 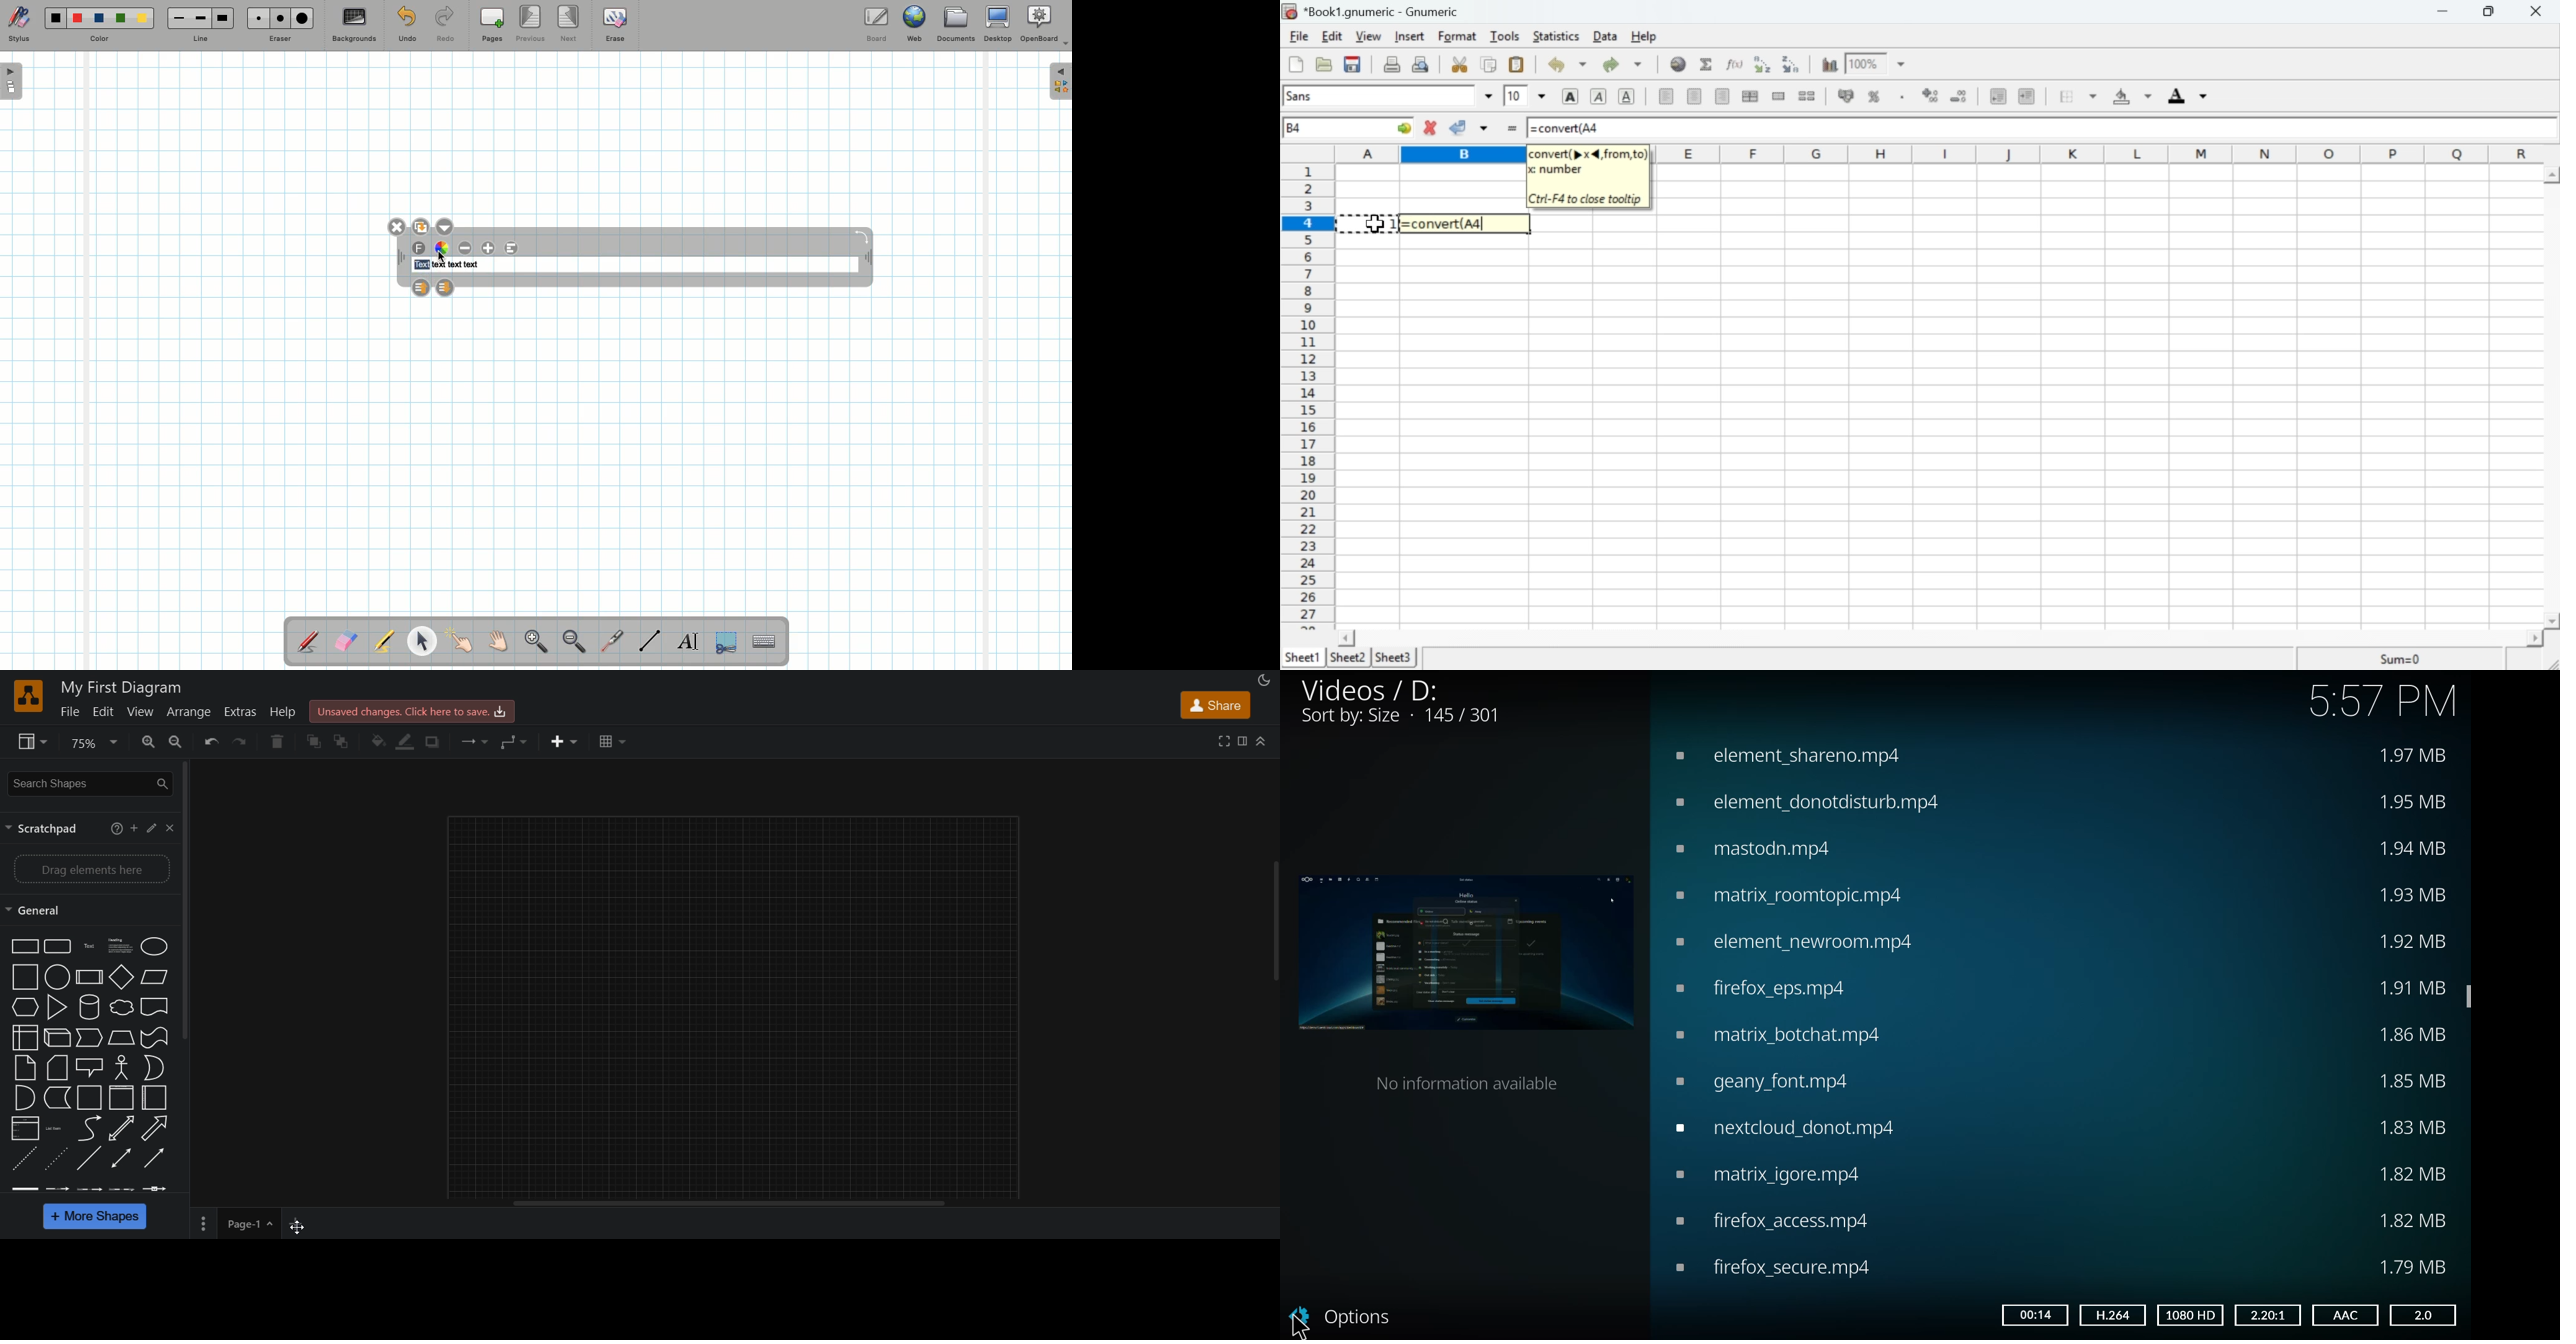 I want to click on video, so click(x=1764, y=988).